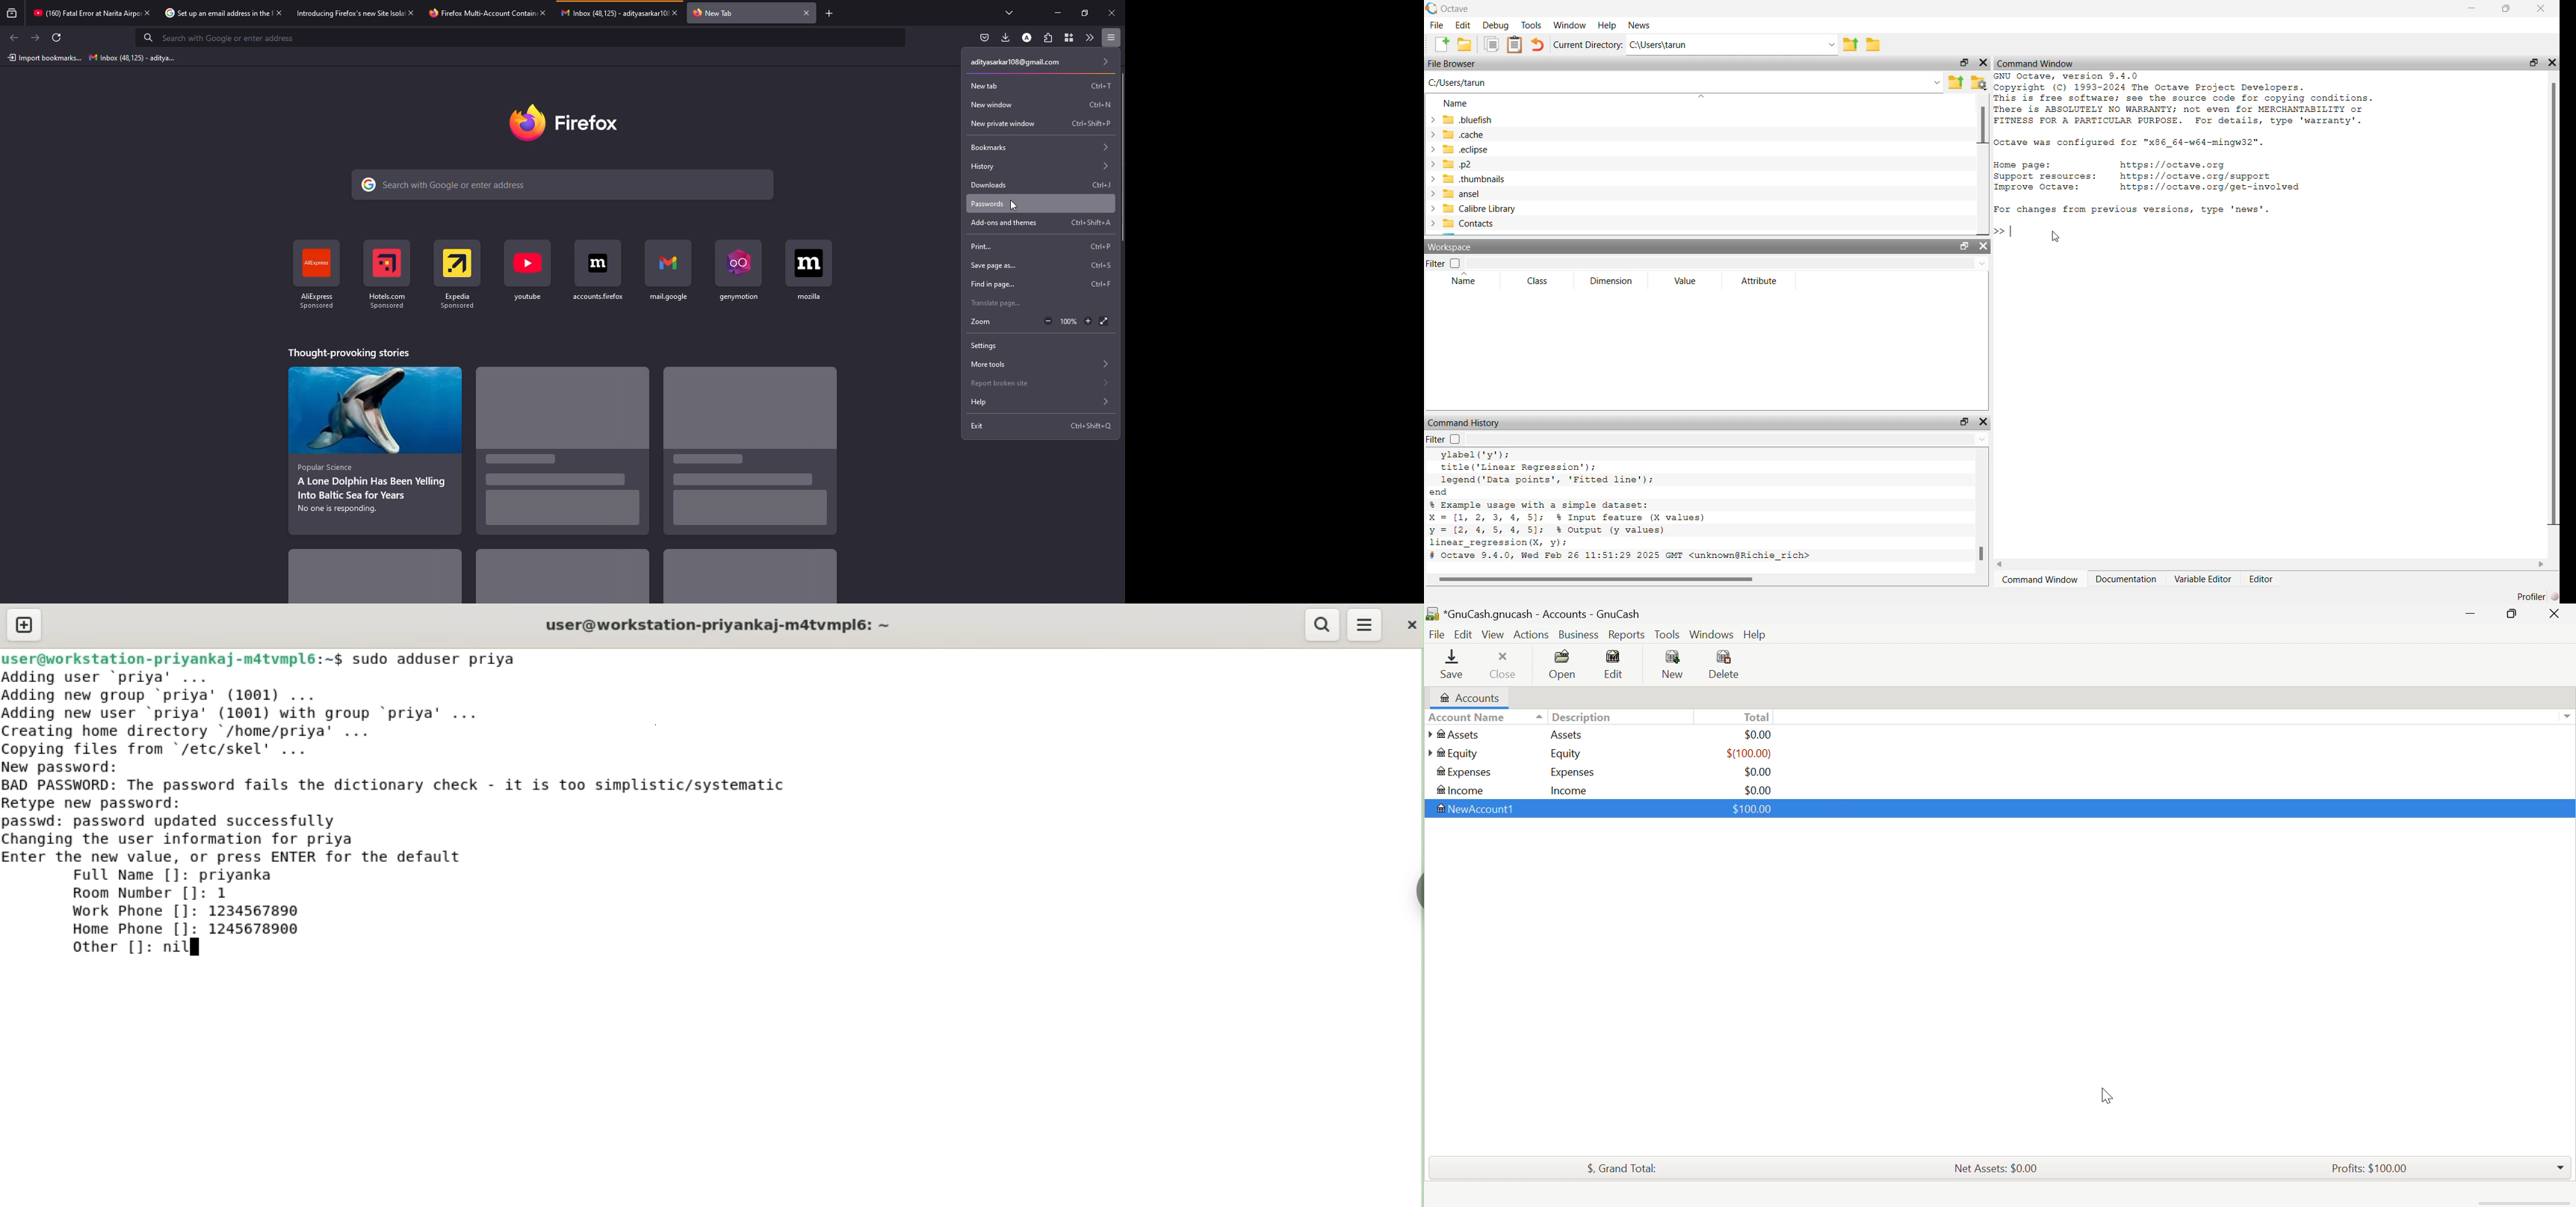  Describe the element at coordinates (1539, 45) in the screenshot. I see `undo` at that location.